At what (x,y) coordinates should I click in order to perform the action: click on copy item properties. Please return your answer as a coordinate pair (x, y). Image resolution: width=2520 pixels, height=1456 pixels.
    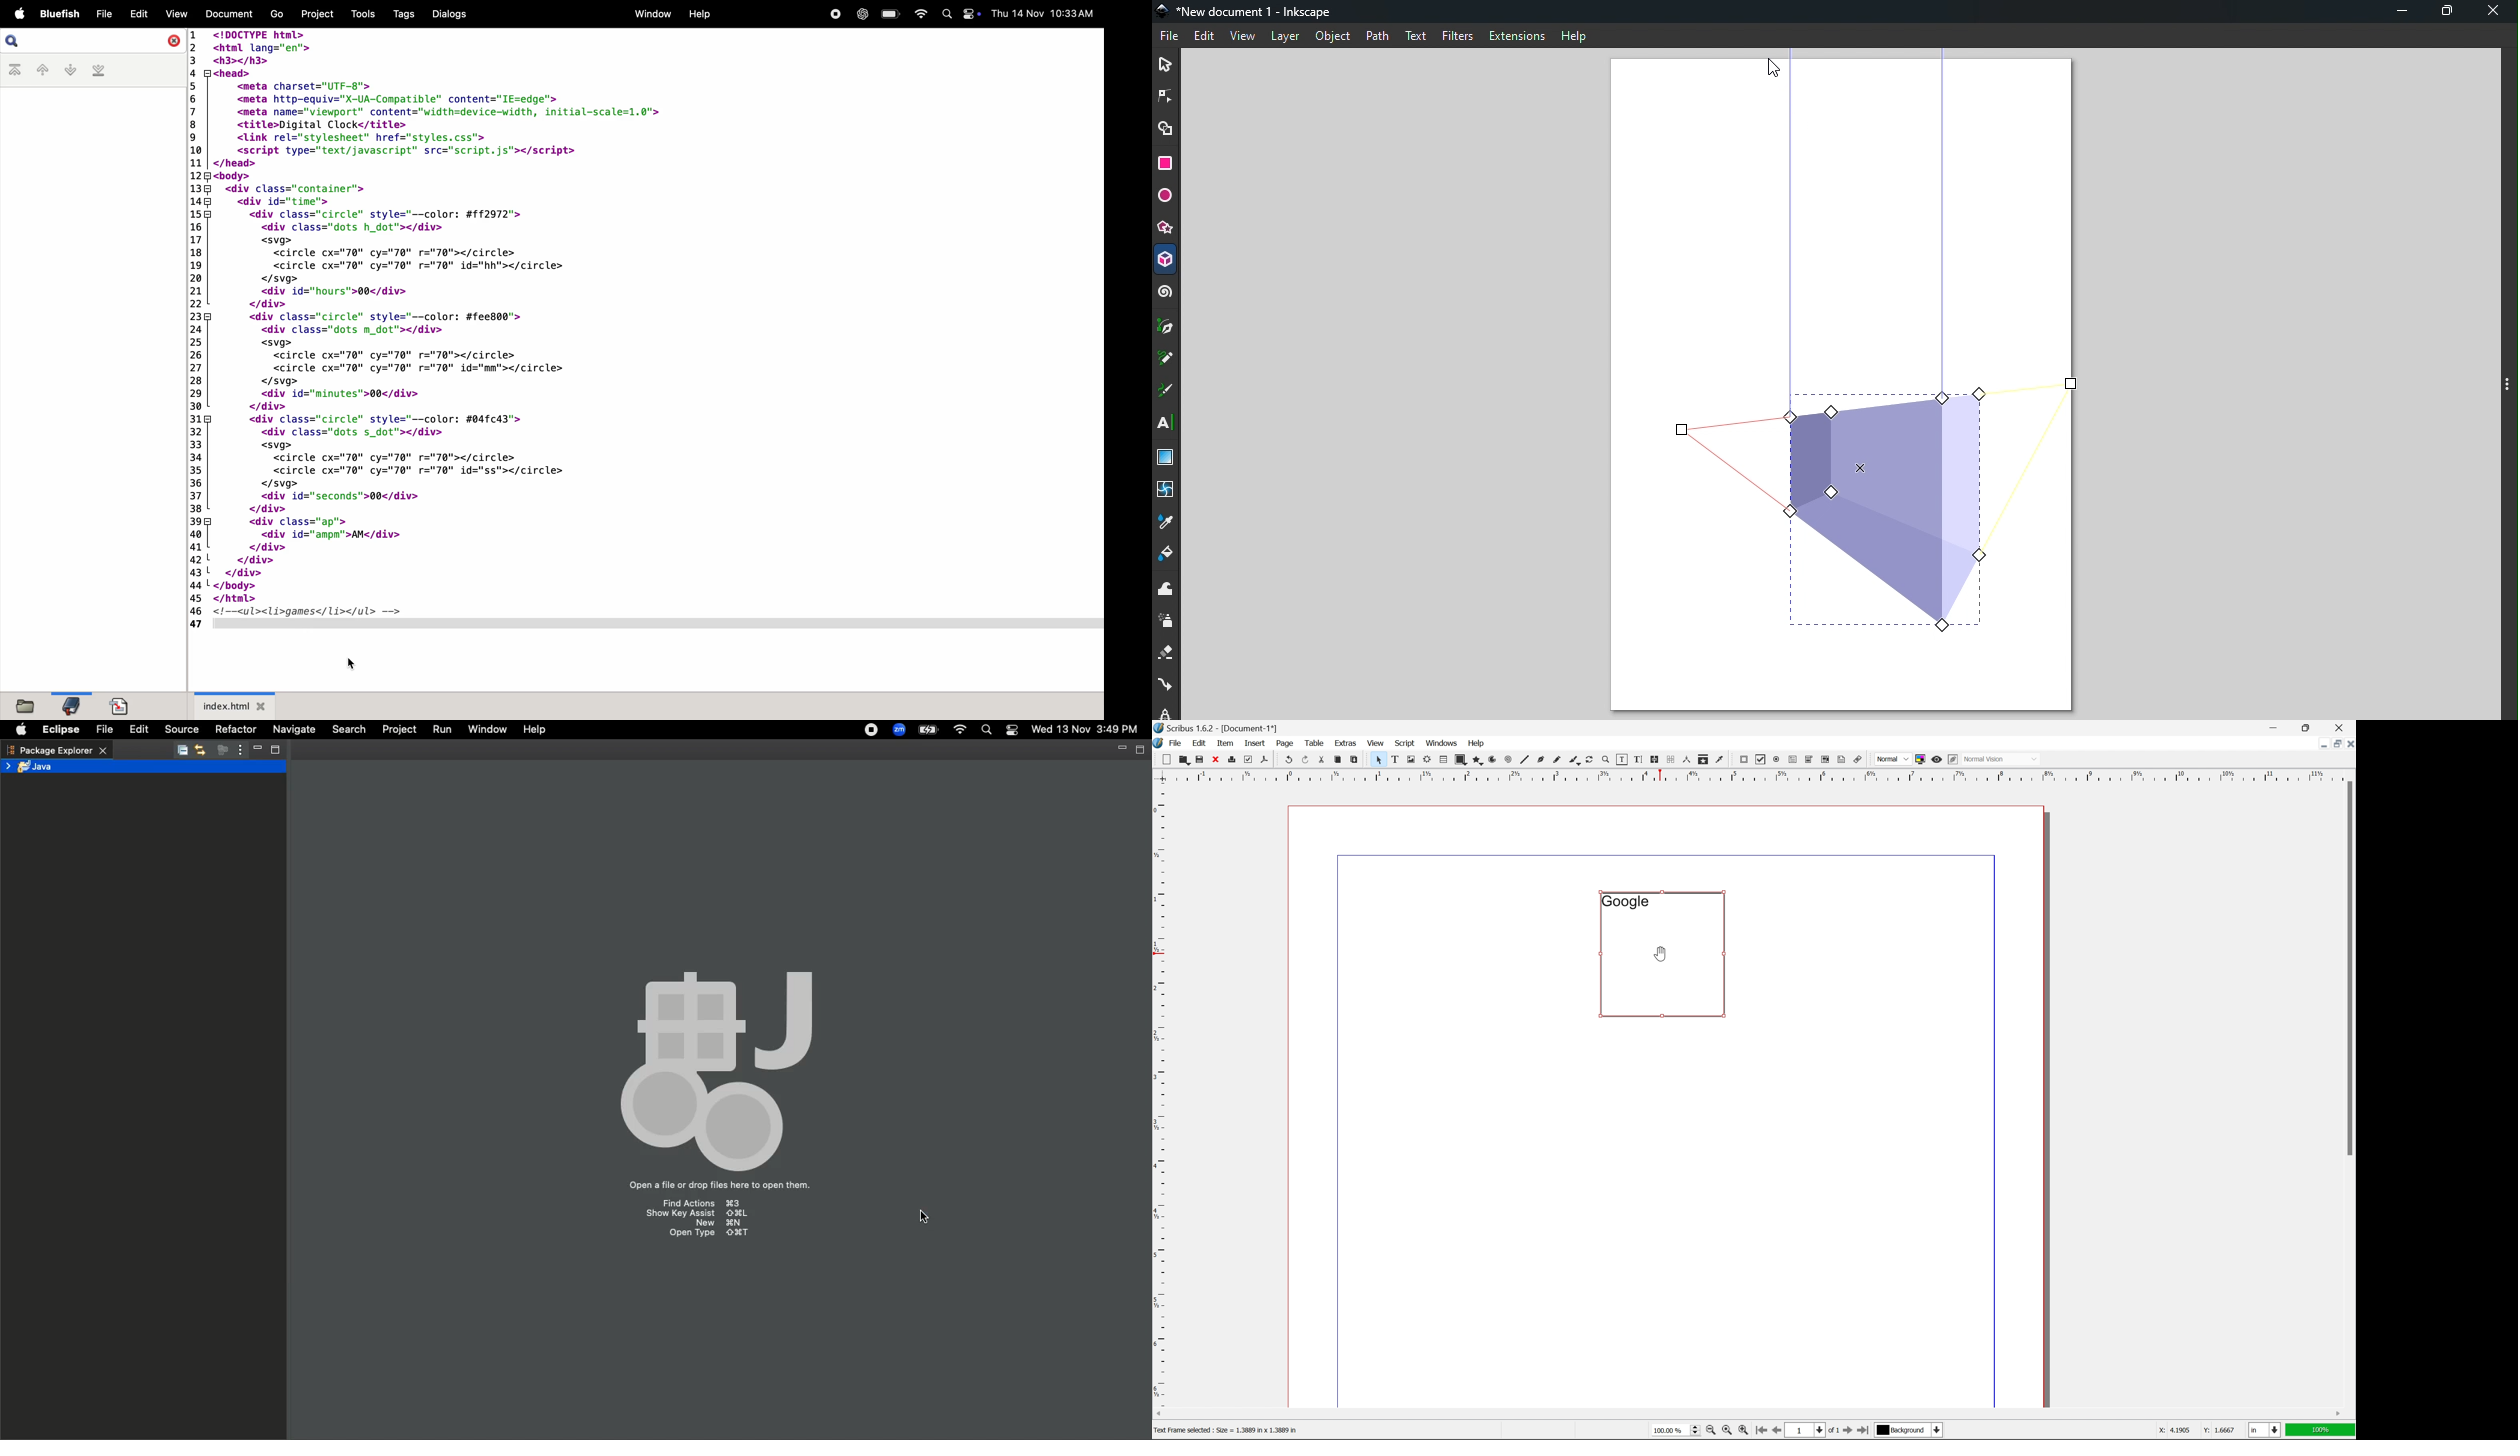
    Looking at the image, I should click on (1704, 760).